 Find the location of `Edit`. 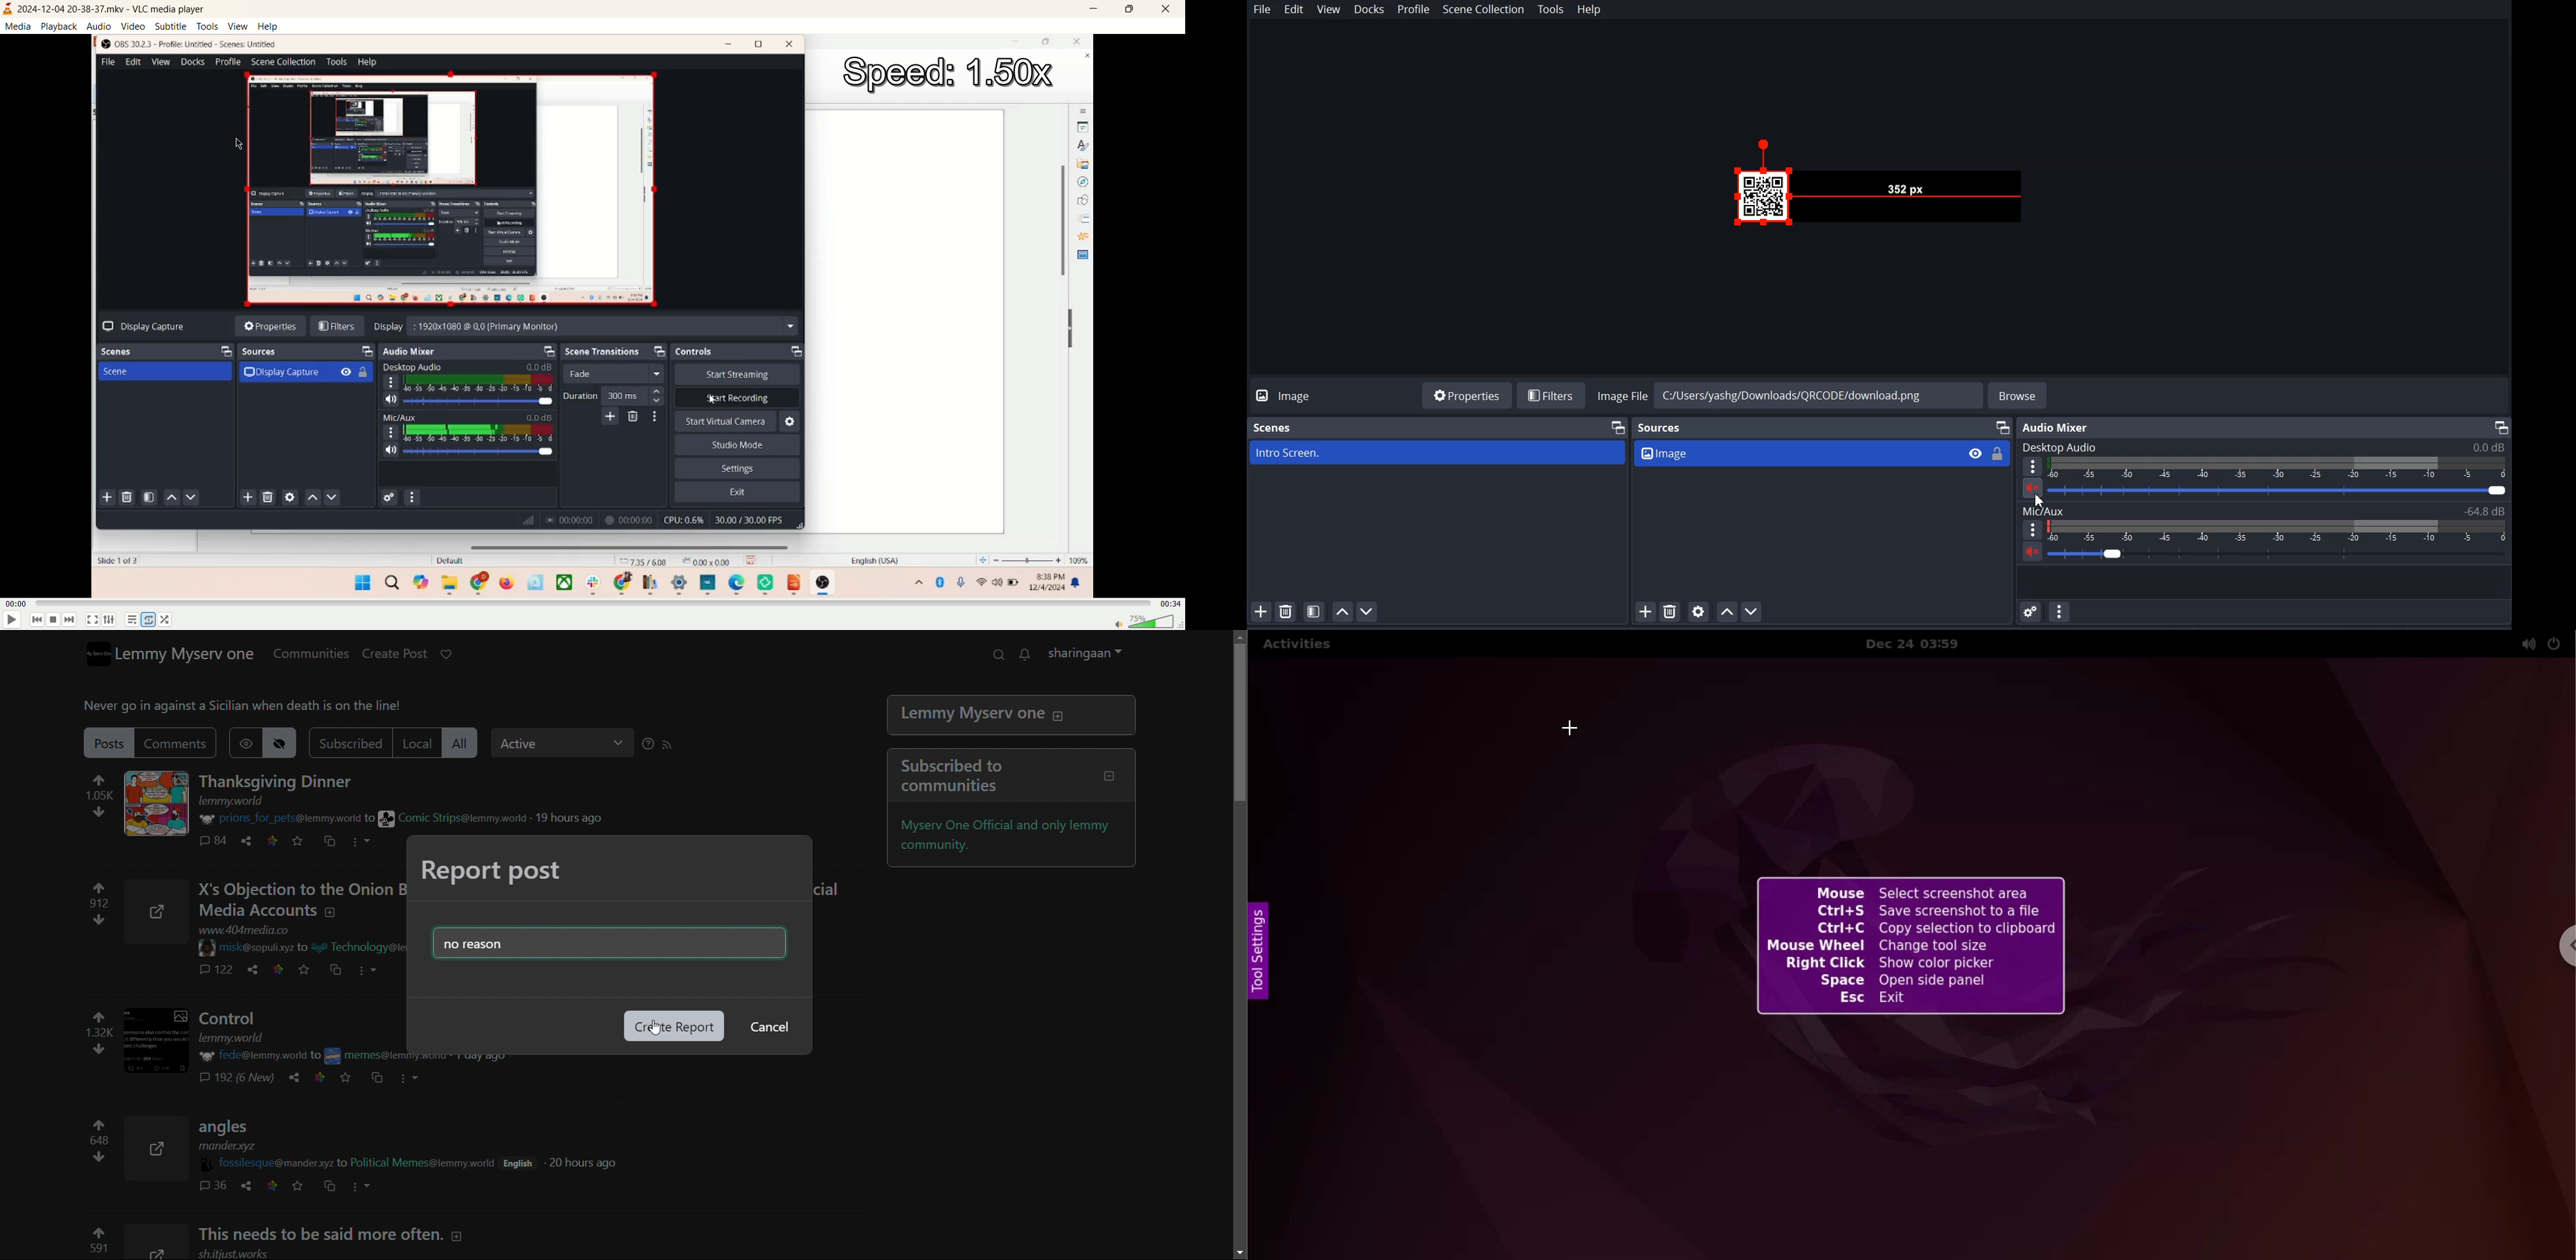

Edit is located at coordinates (1294, 9).